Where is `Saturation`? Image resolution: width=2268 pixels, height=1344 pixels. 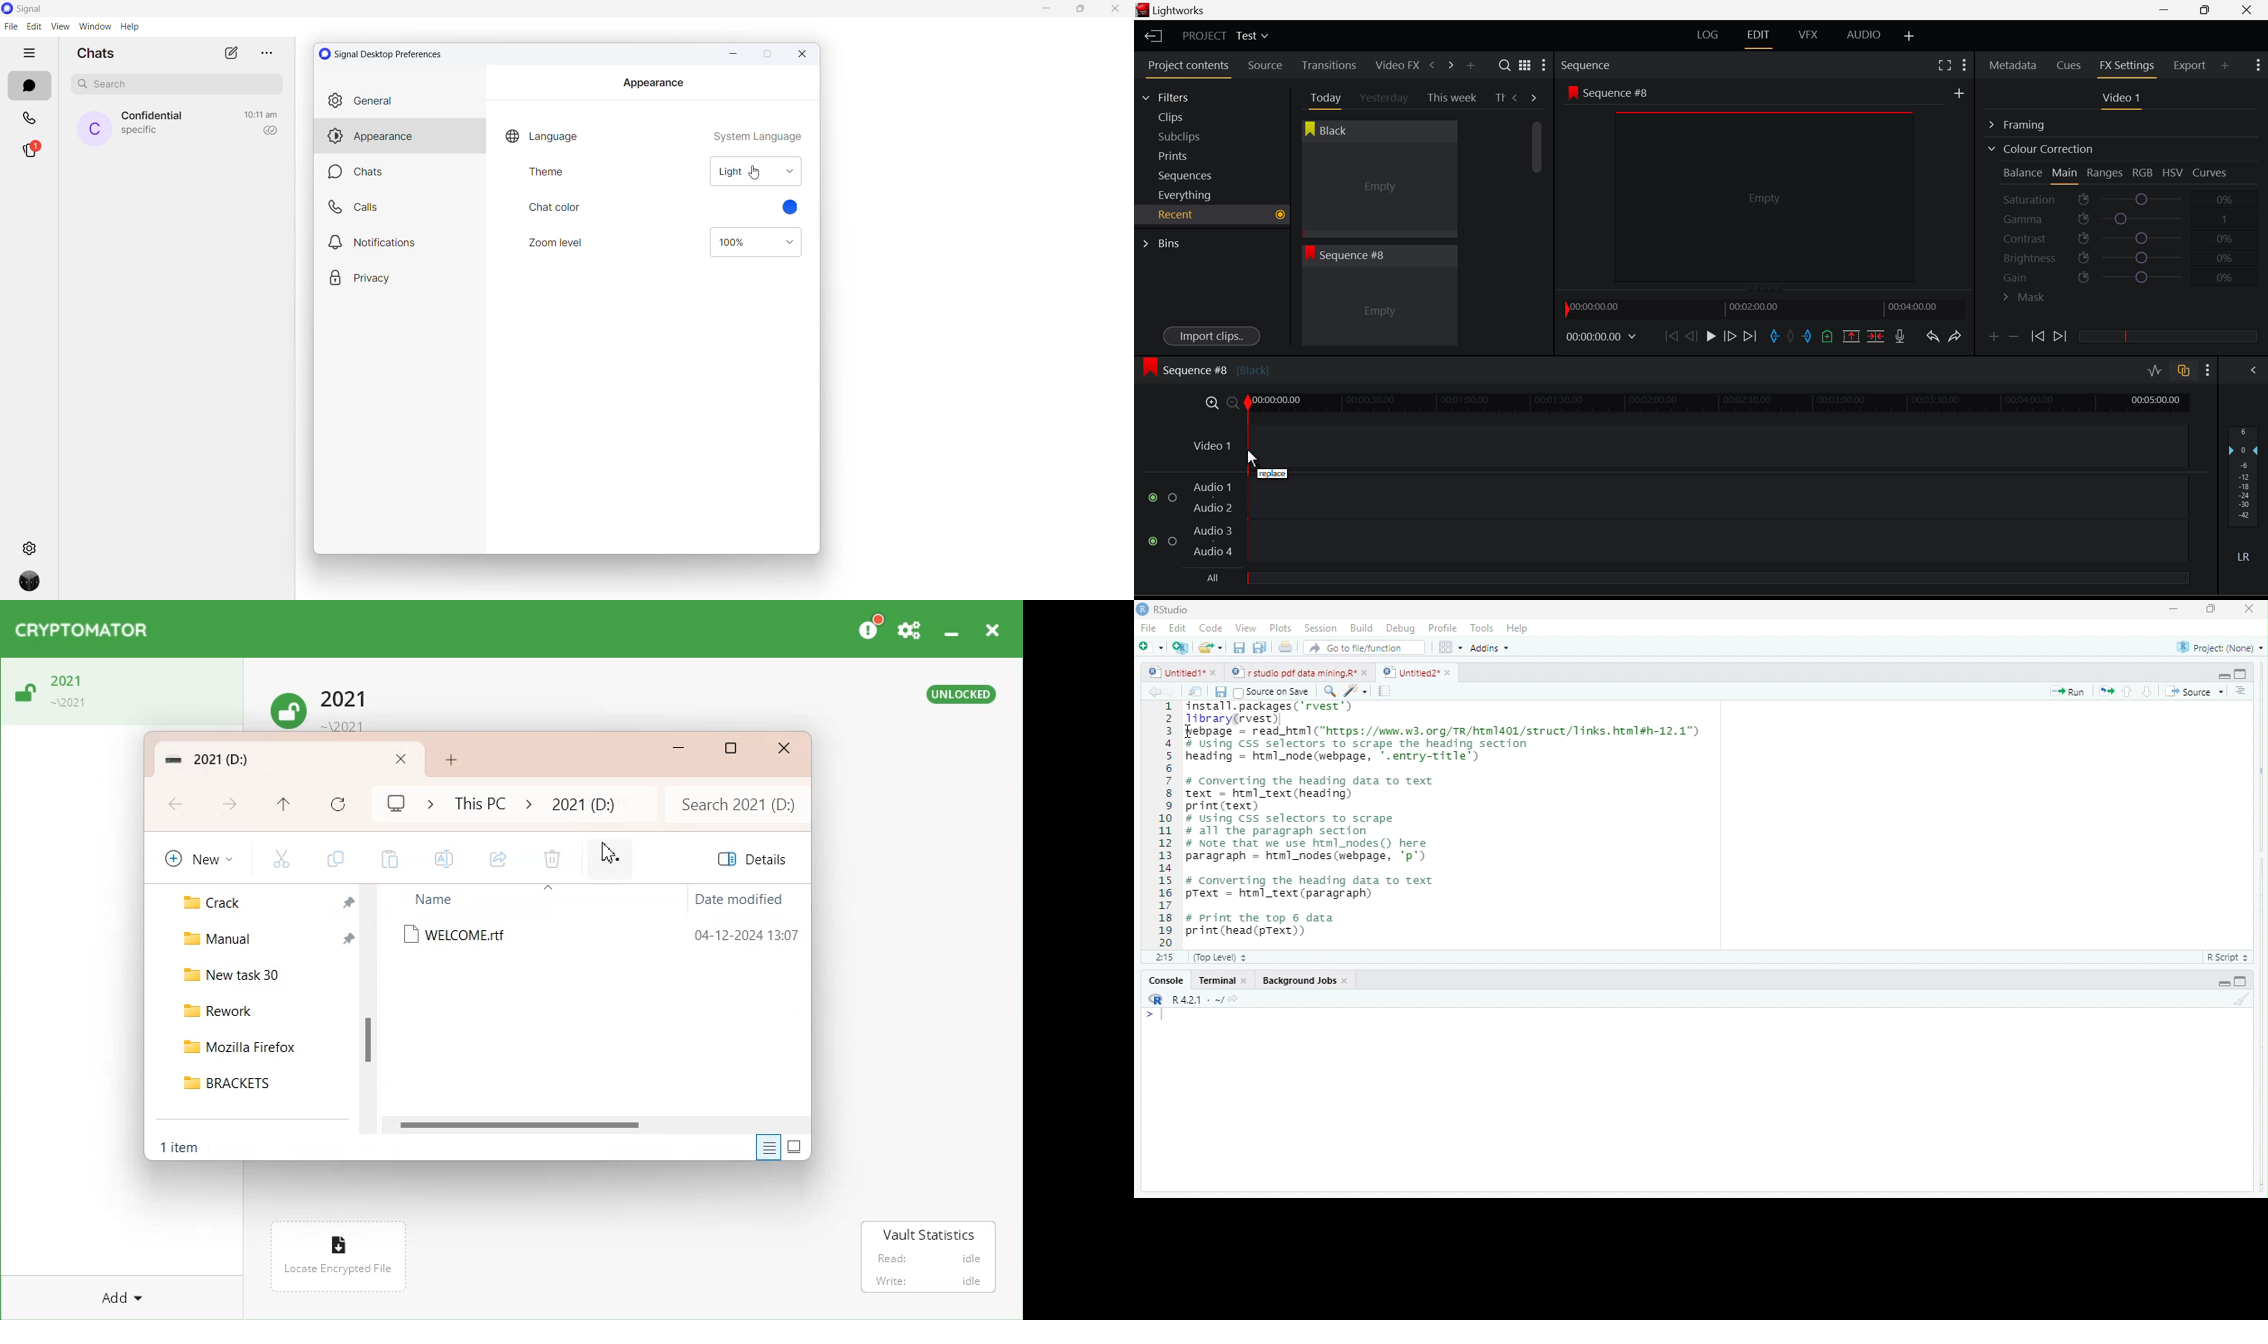 Saturation is located at coordinates (2120, 197).